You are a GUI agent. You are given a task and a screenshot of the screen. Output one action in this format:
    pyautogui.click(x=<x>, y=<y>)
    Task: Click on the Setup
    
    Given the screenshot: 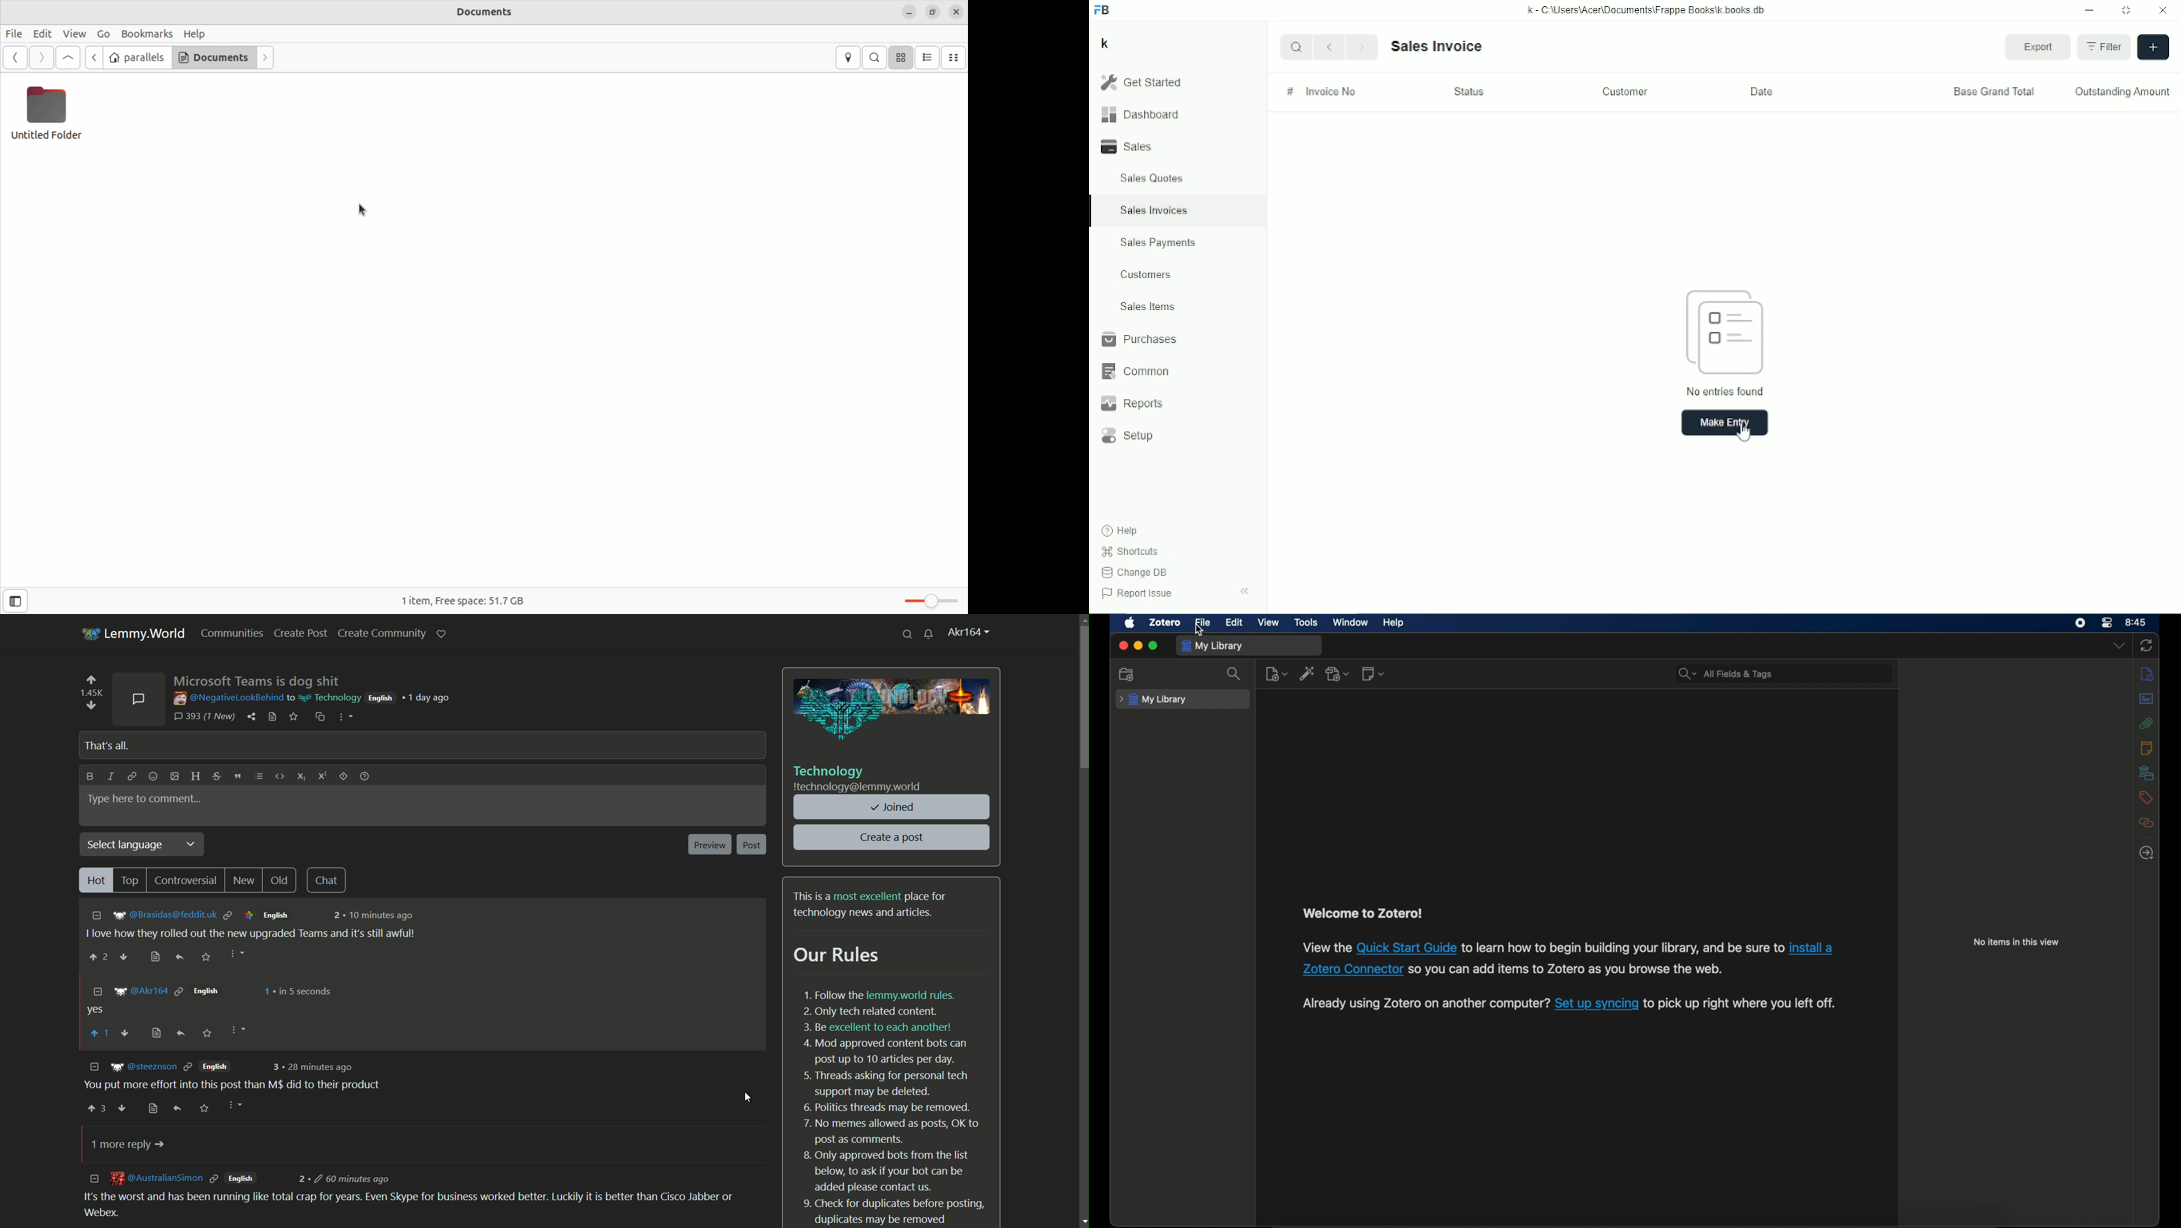 What is the action you would take?
    pyautogui.click(x=1130, y=436)
    